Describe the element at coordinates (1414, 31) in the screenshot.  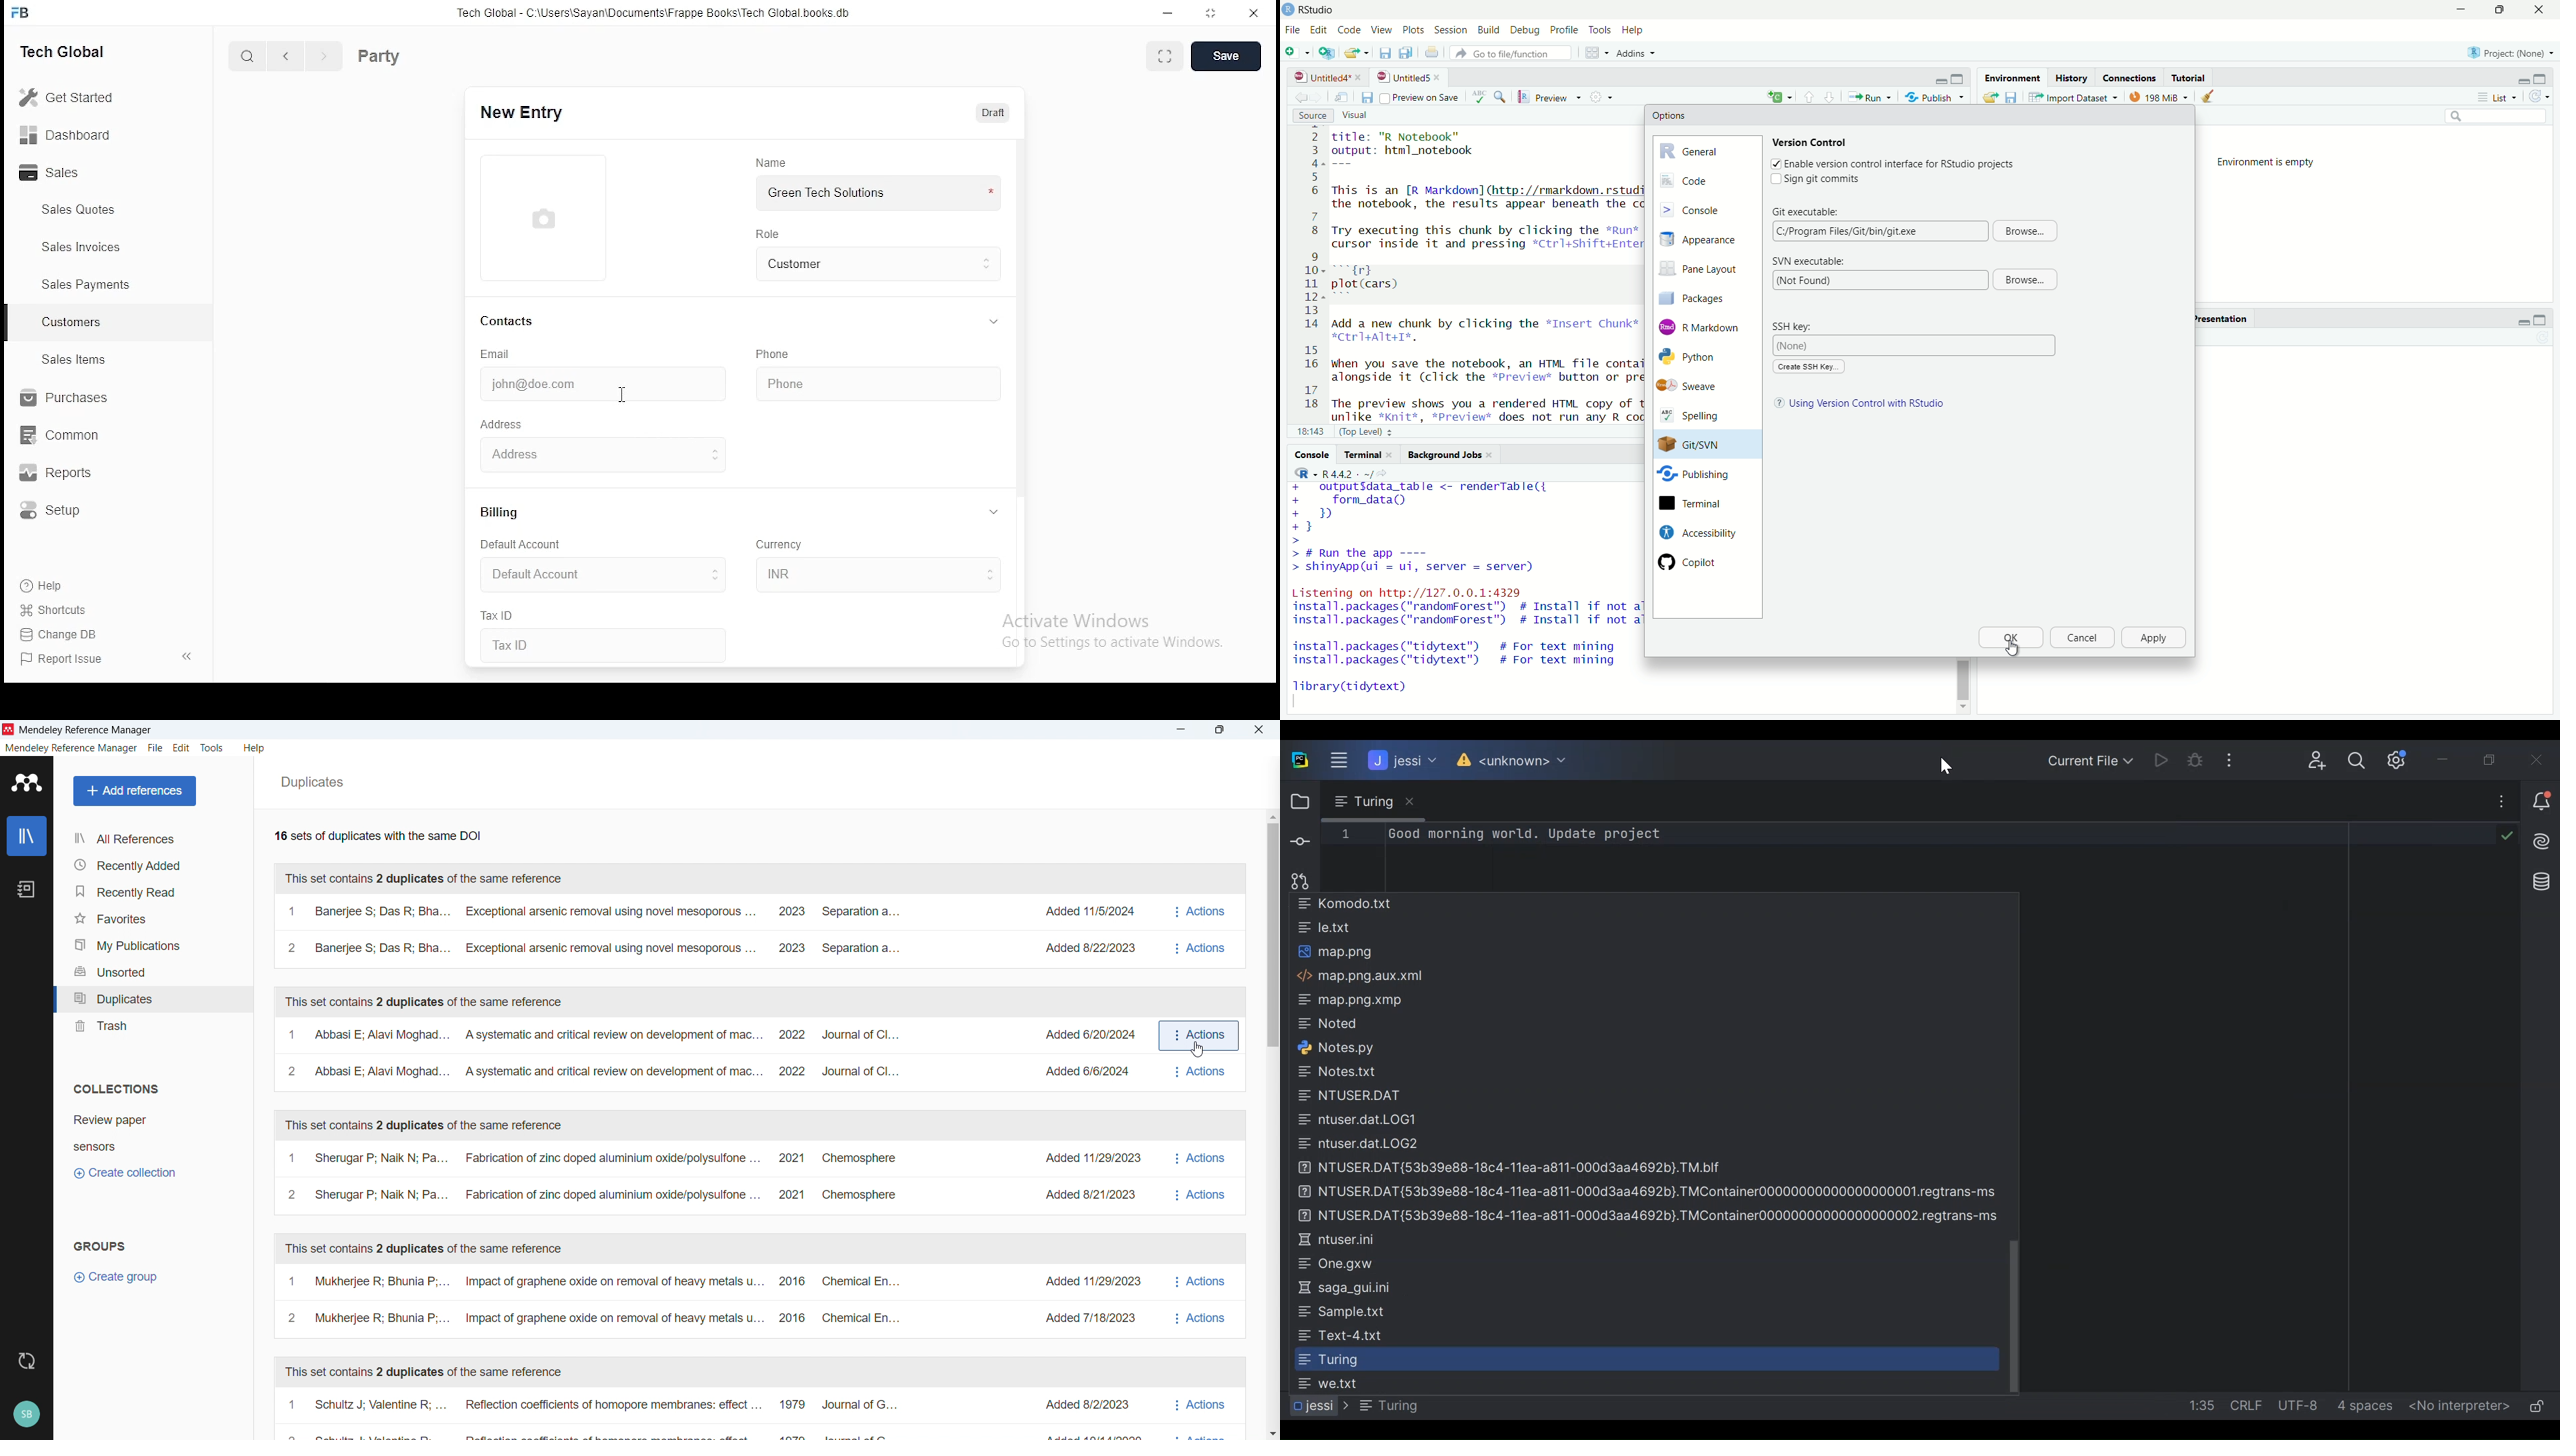
I see `Plots` at that location.